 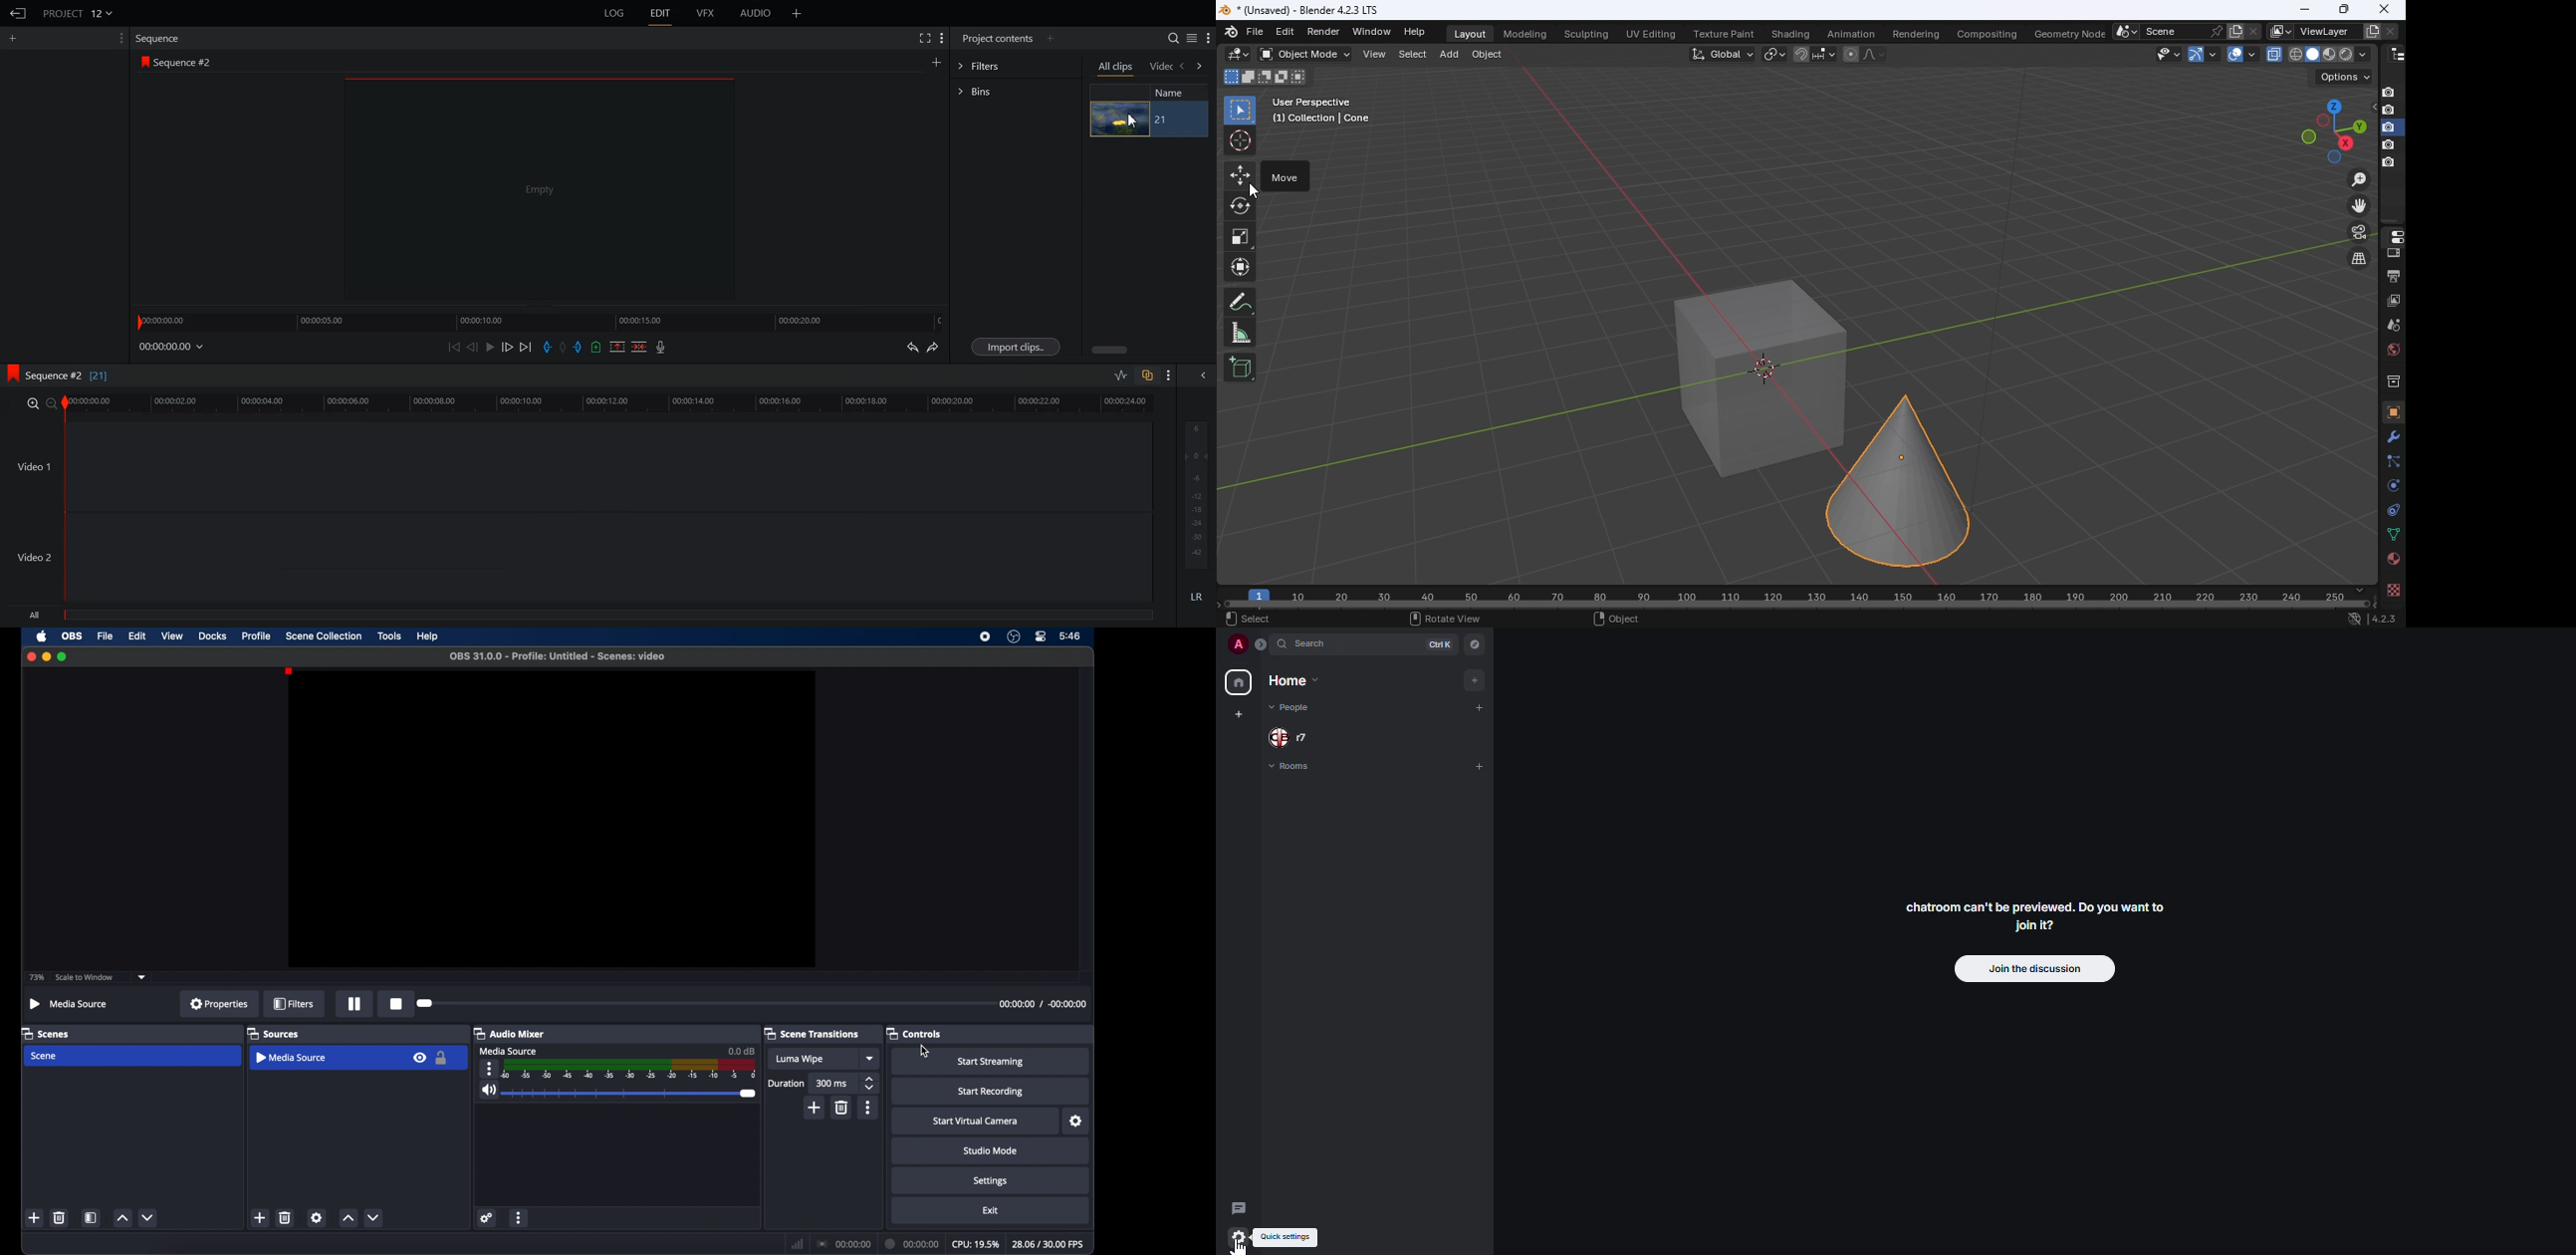 I want to click on timeline , so click(x=630, y=1069).